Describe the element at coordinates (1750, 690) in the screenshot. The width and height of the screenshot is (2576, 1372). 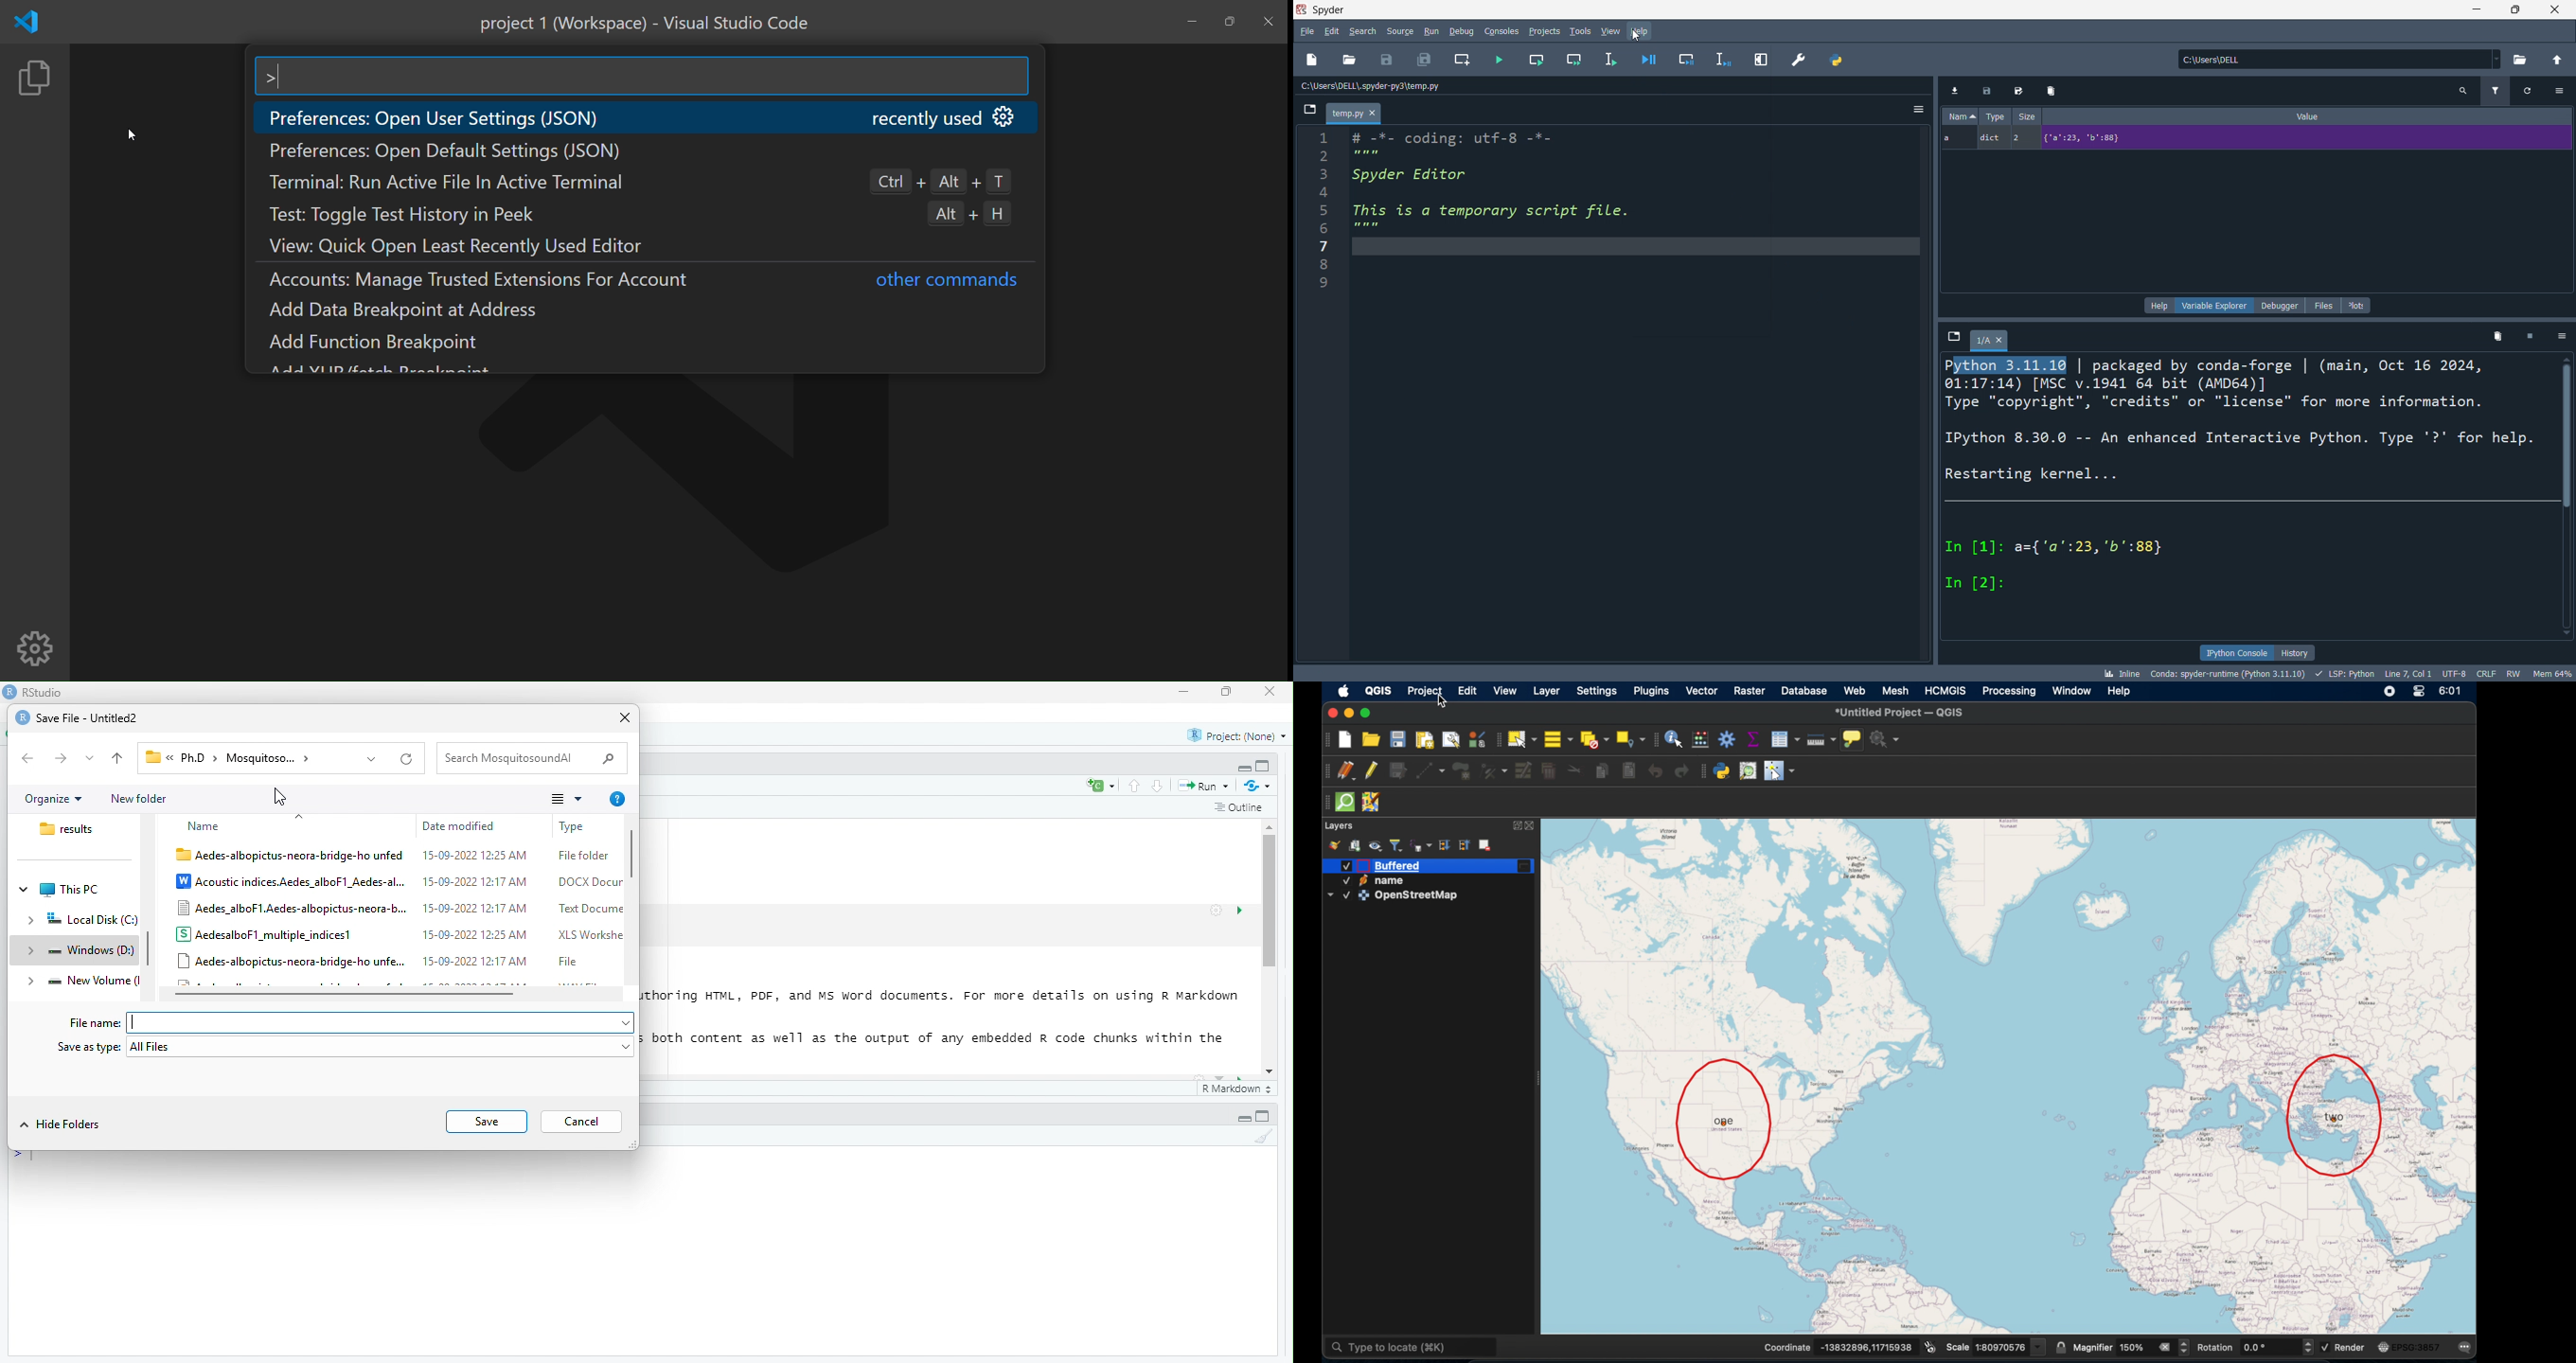
I see `raster` at that location.